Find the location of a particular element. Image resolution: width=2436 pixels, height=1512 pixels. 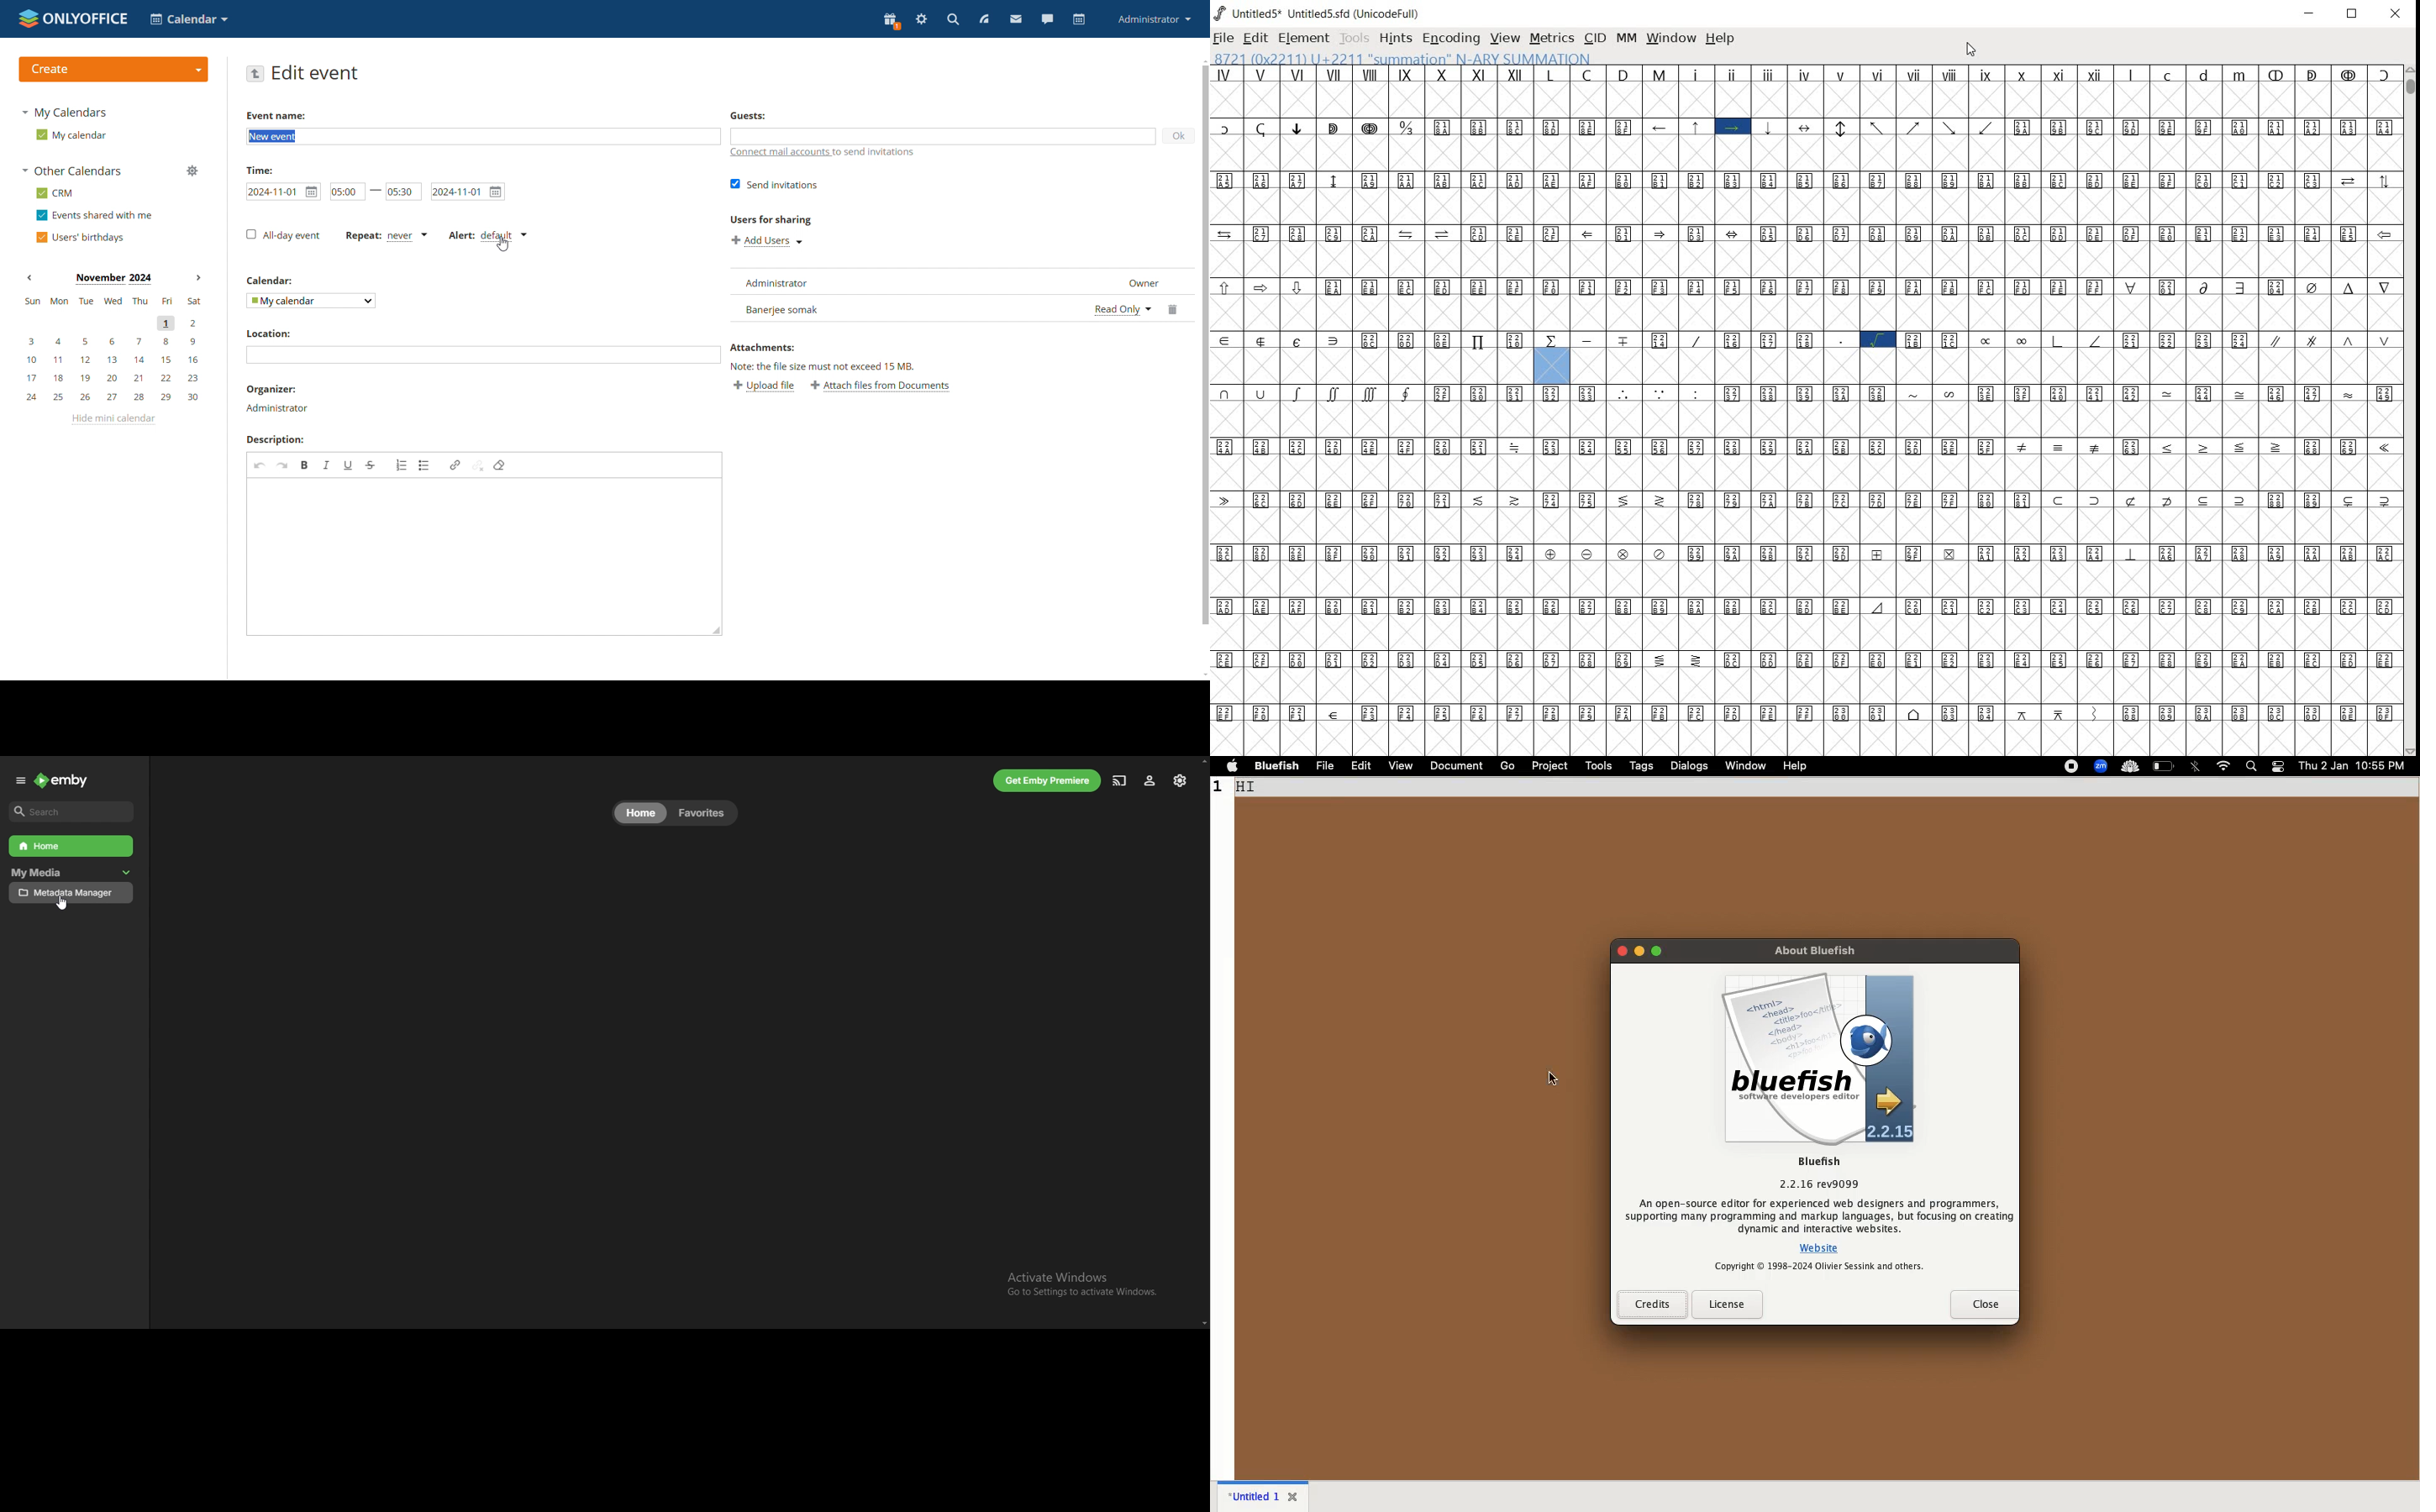

about bluefish is located at coordinates (1815, 950).